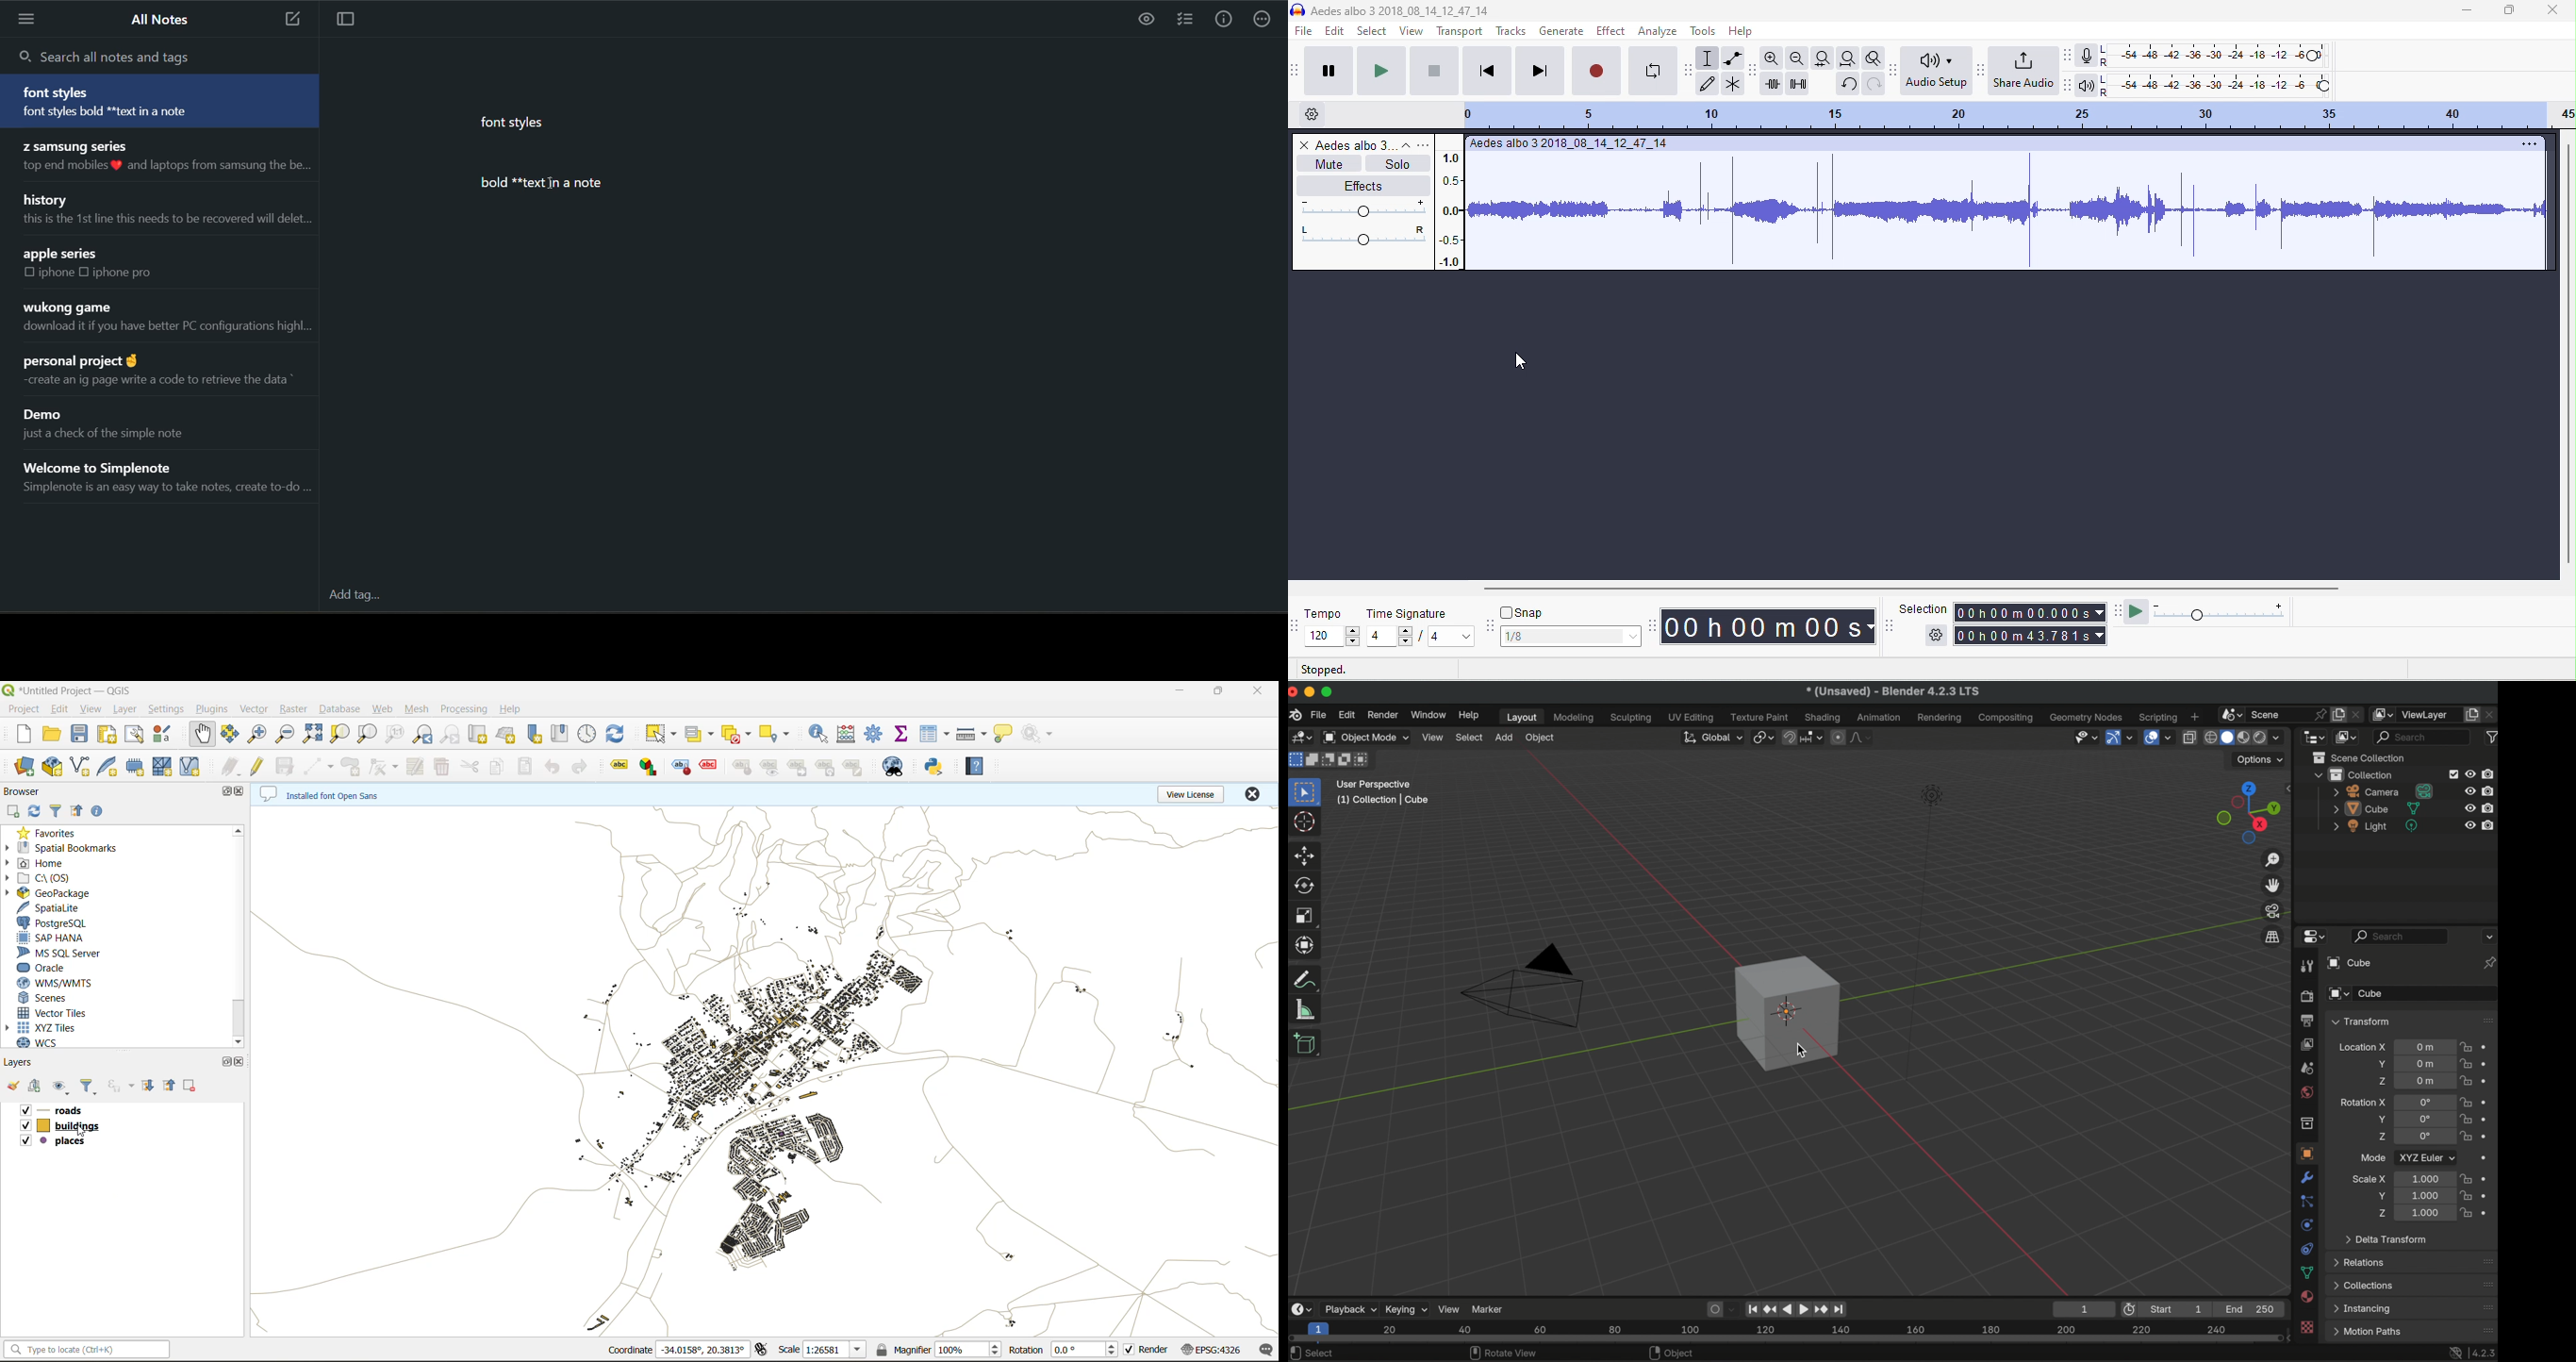  Describe the element at coordinates (2291, 787) in the screenshot. I see `side bar settings` at that location.